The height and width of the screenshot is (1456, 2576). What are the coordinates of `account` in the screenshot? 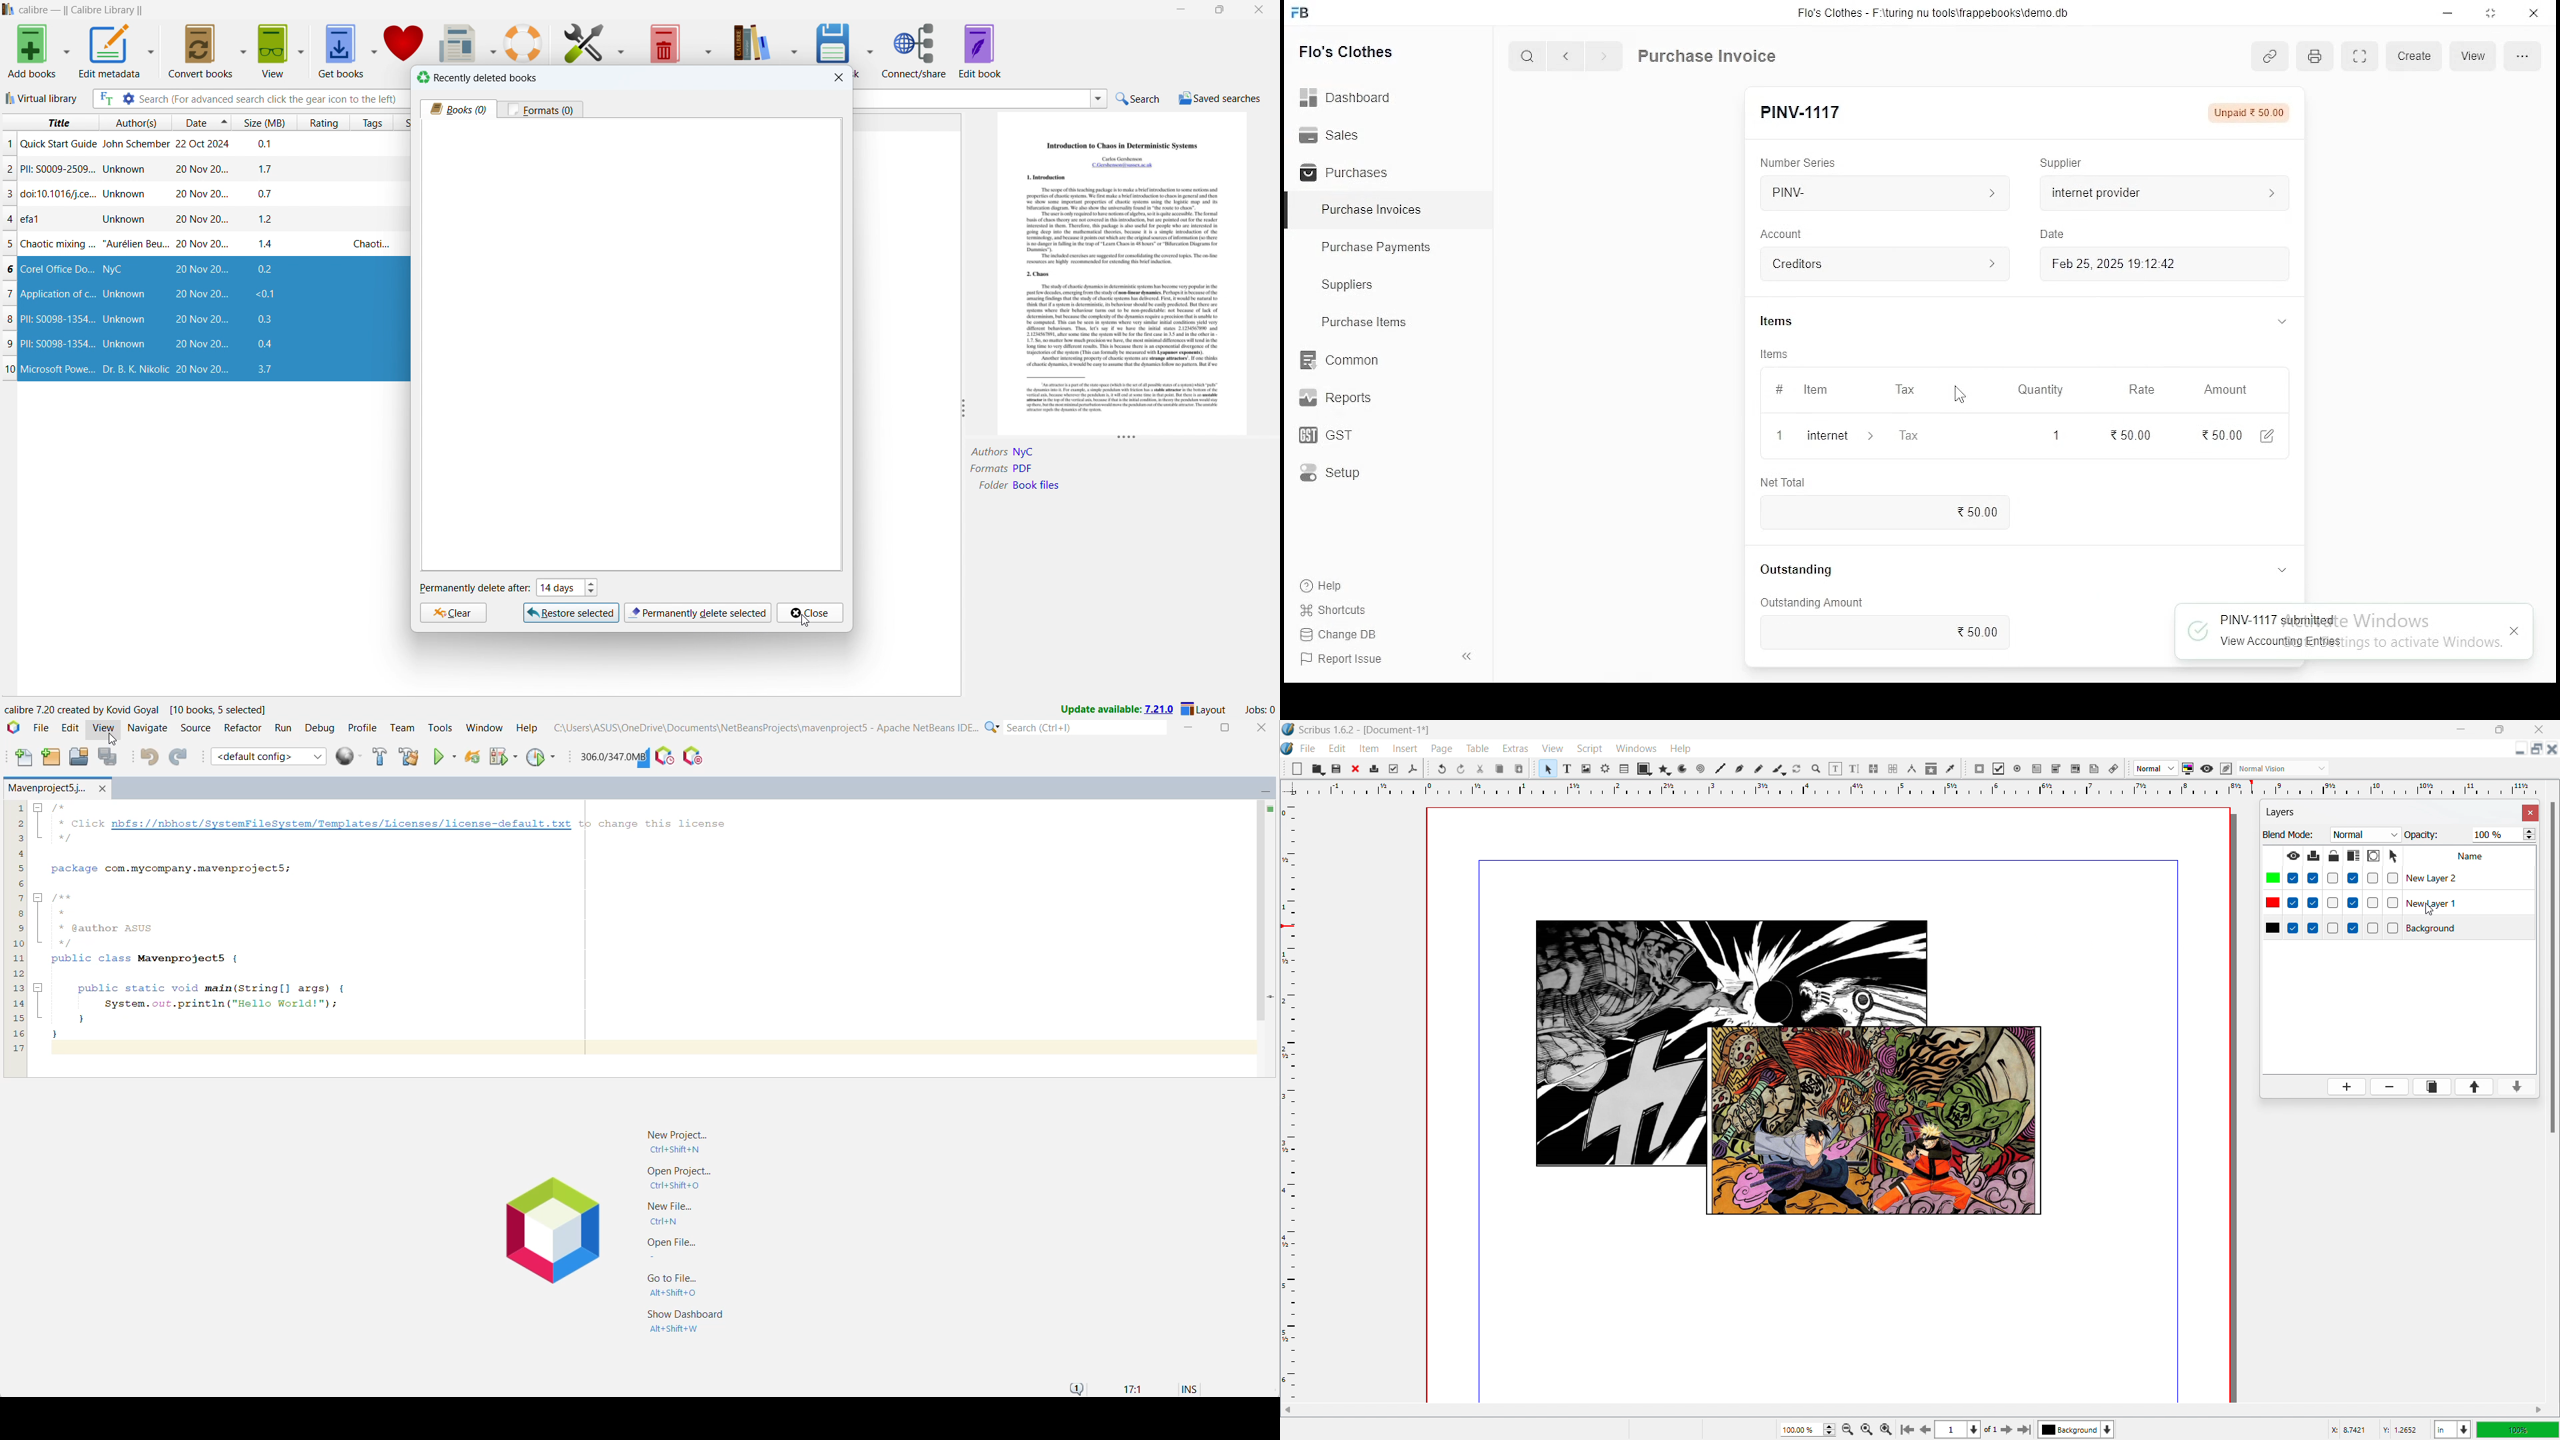 It's located at (1884, 265).